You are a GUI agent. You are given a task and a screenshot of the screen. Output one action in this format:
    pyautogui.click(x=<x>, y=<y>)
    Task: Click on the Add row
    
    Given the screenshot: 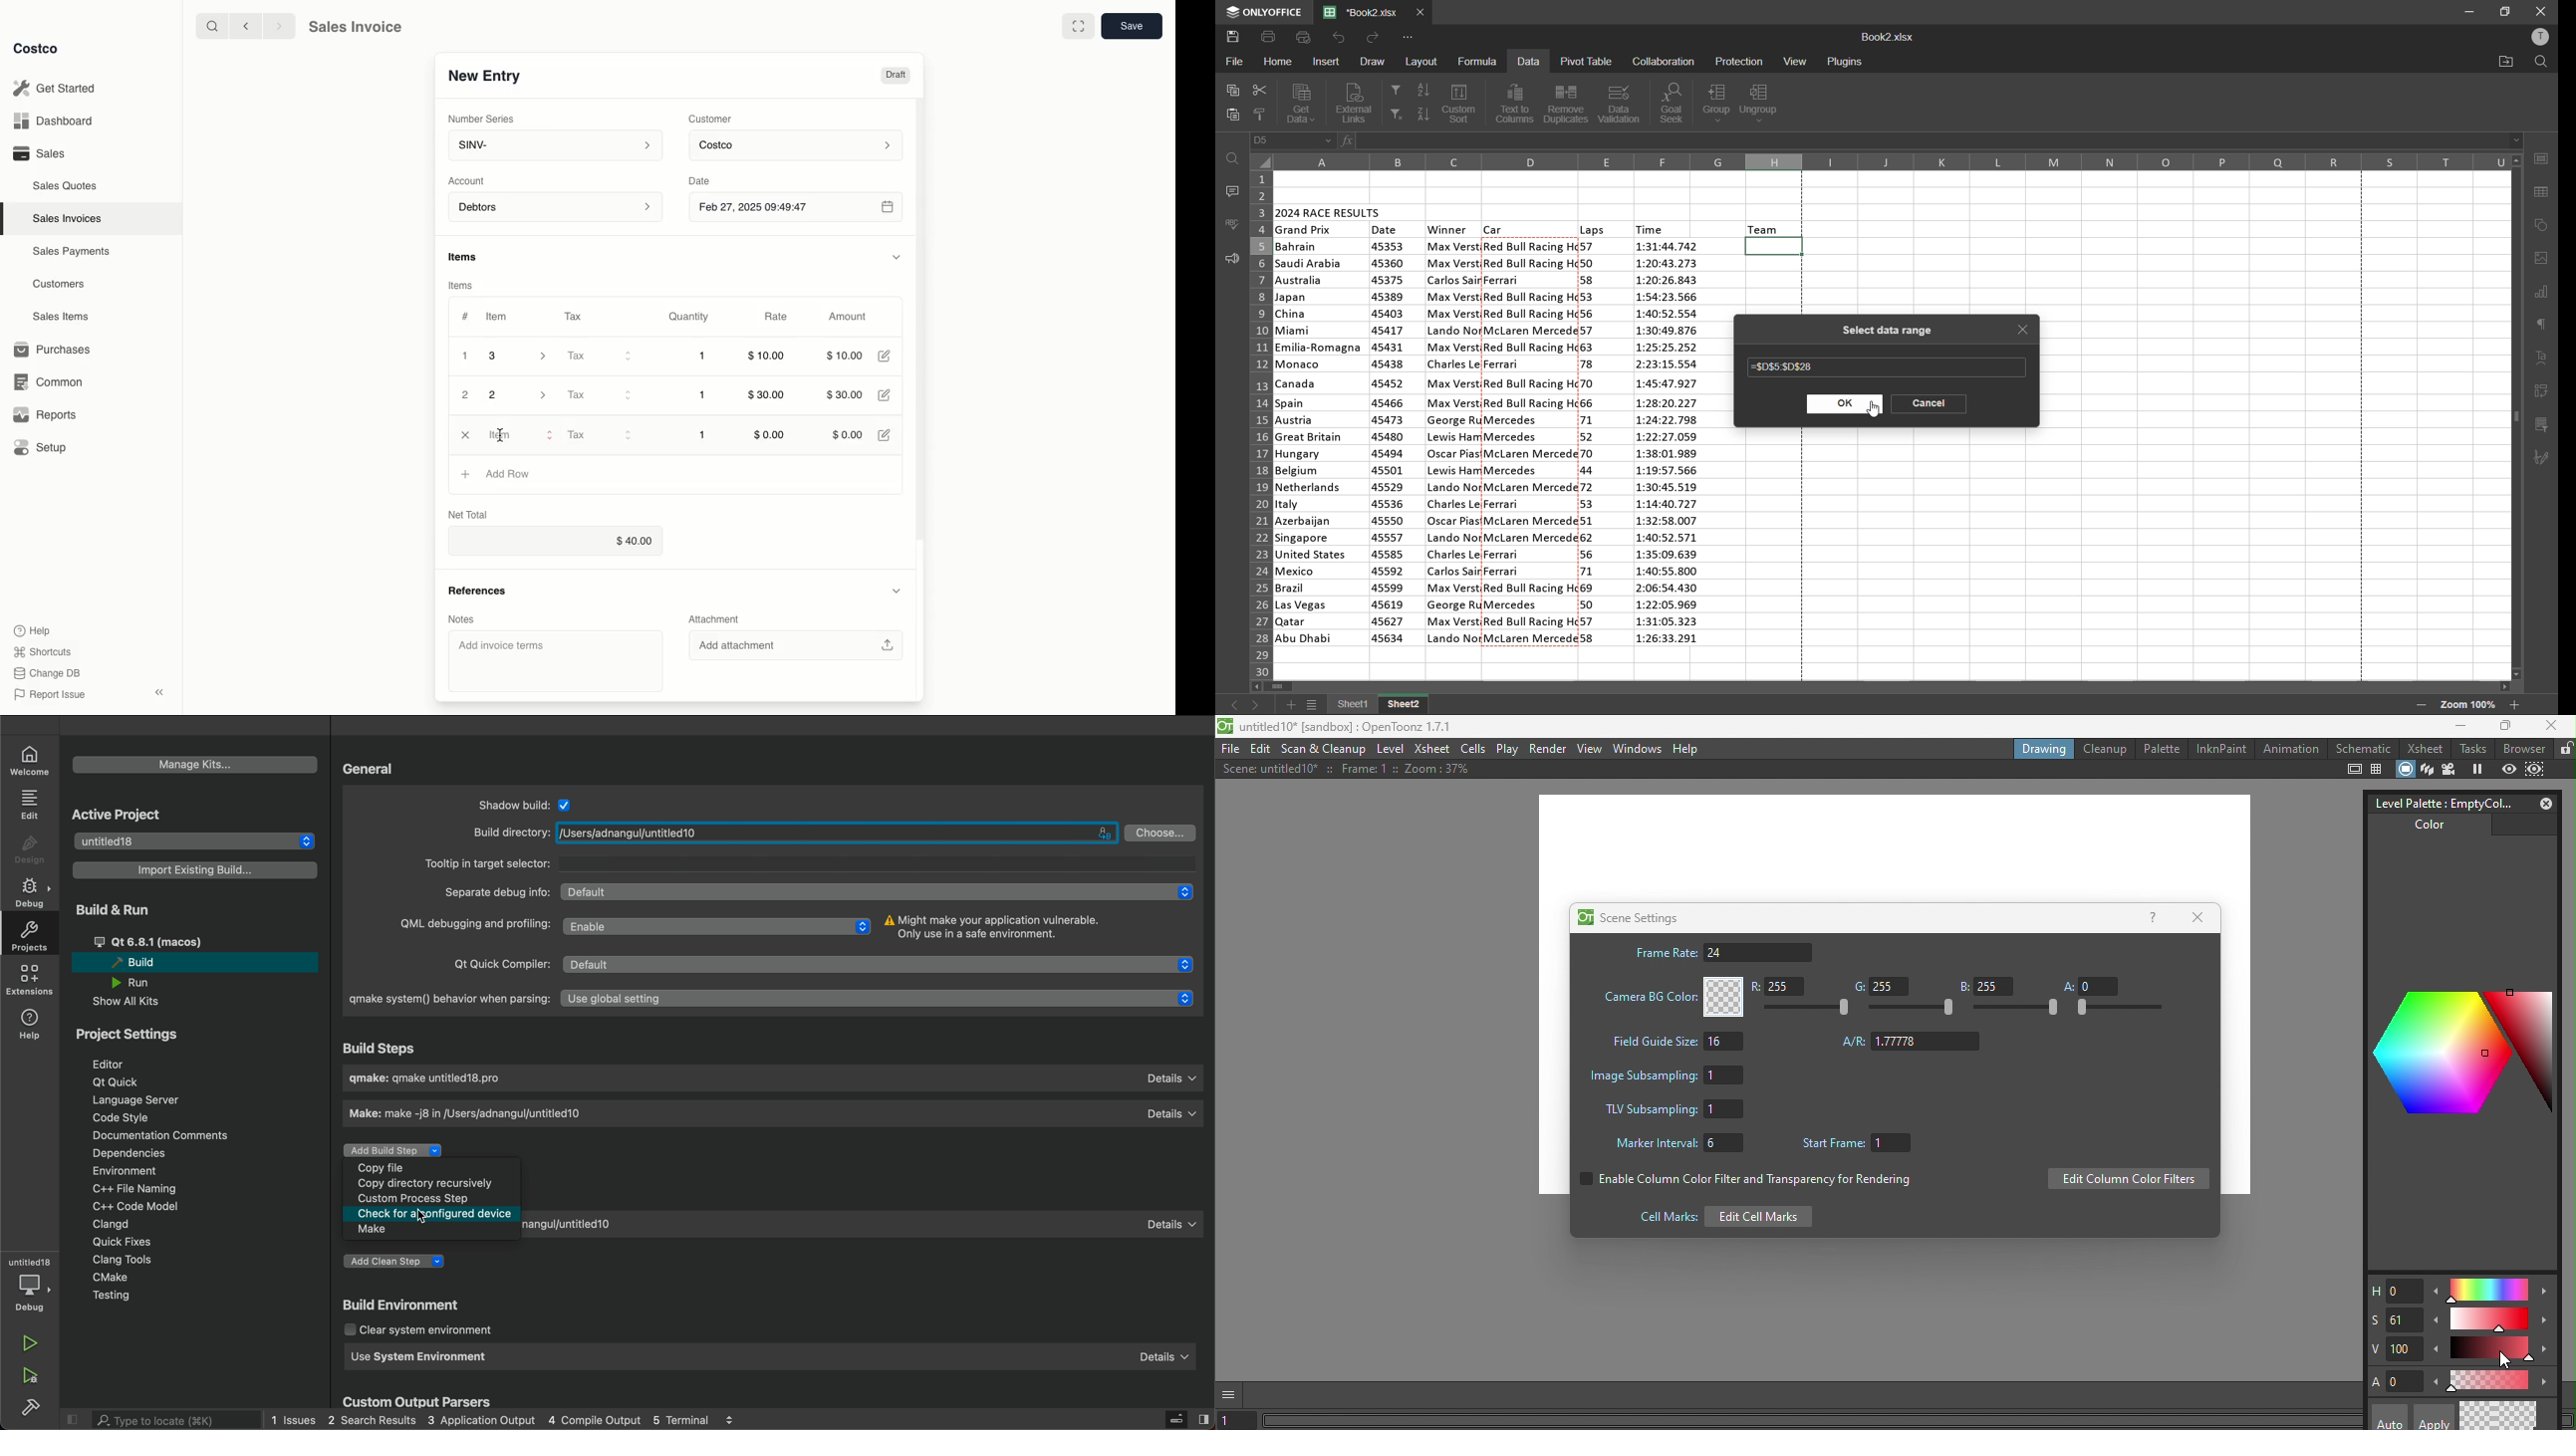 What is the action you would take?
    pyautogui.click(x=508, y=473)
    